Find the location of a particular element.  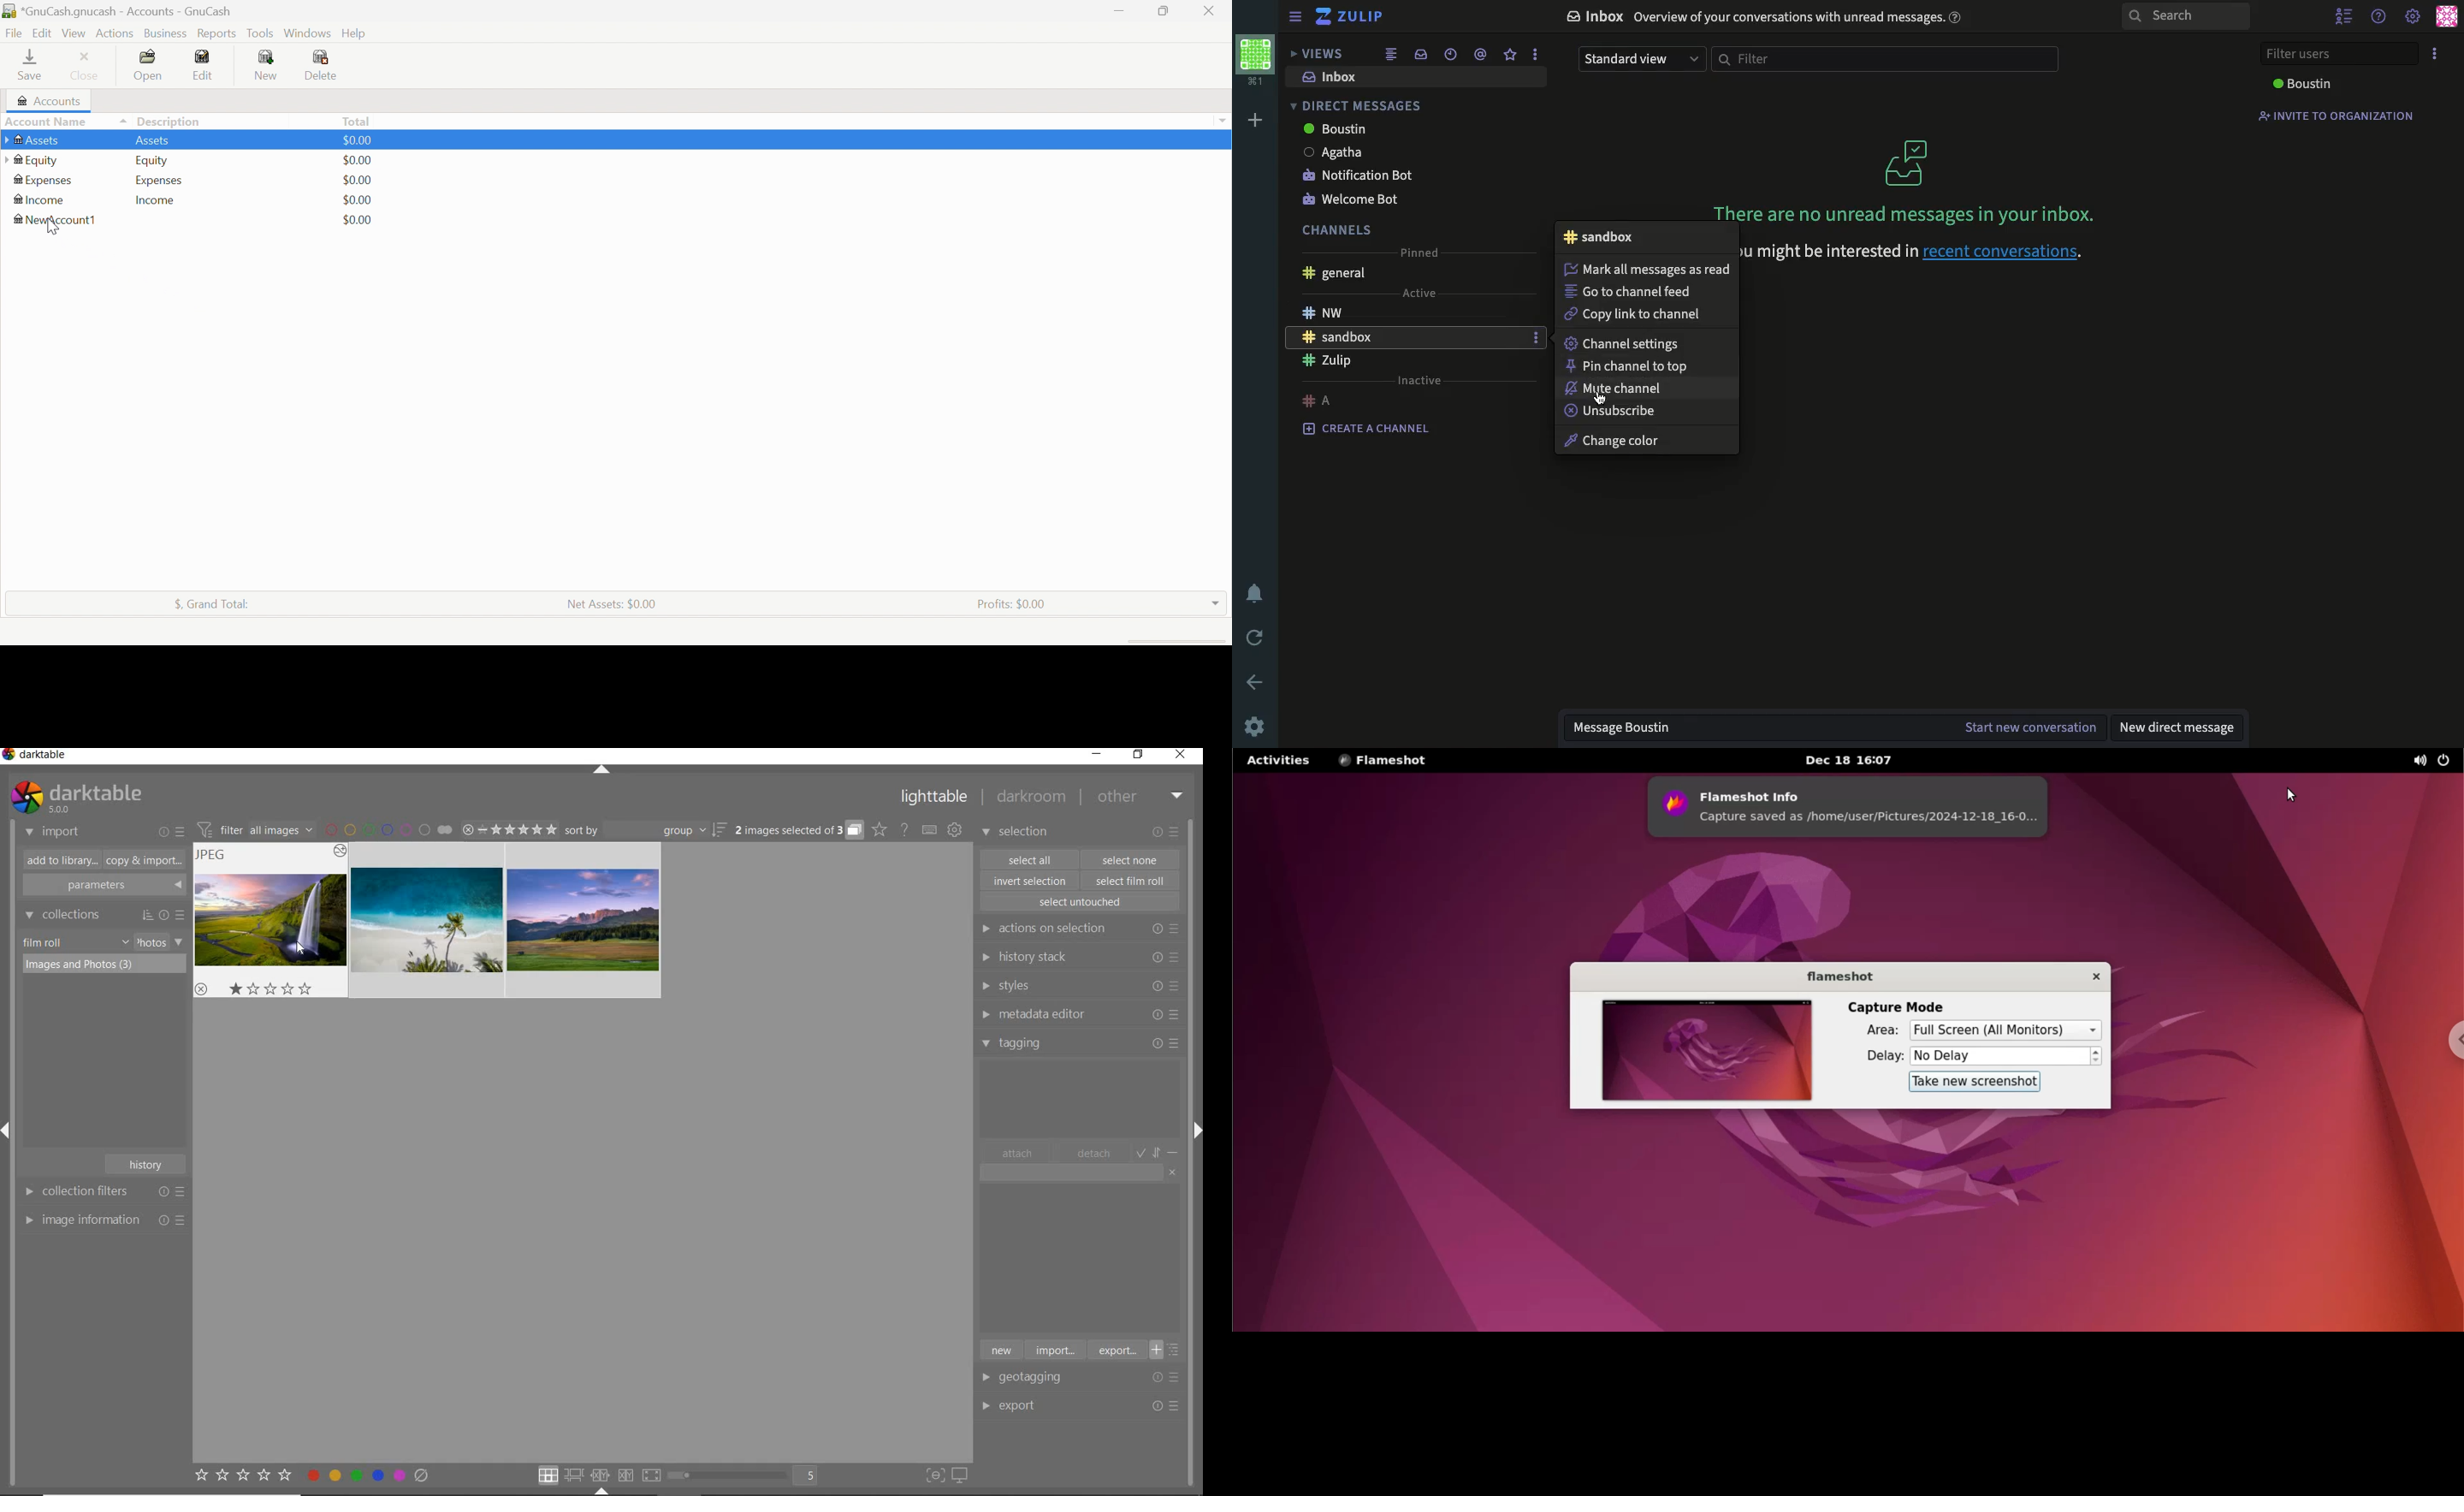

hide user list is located at coordinates (2346, 15).